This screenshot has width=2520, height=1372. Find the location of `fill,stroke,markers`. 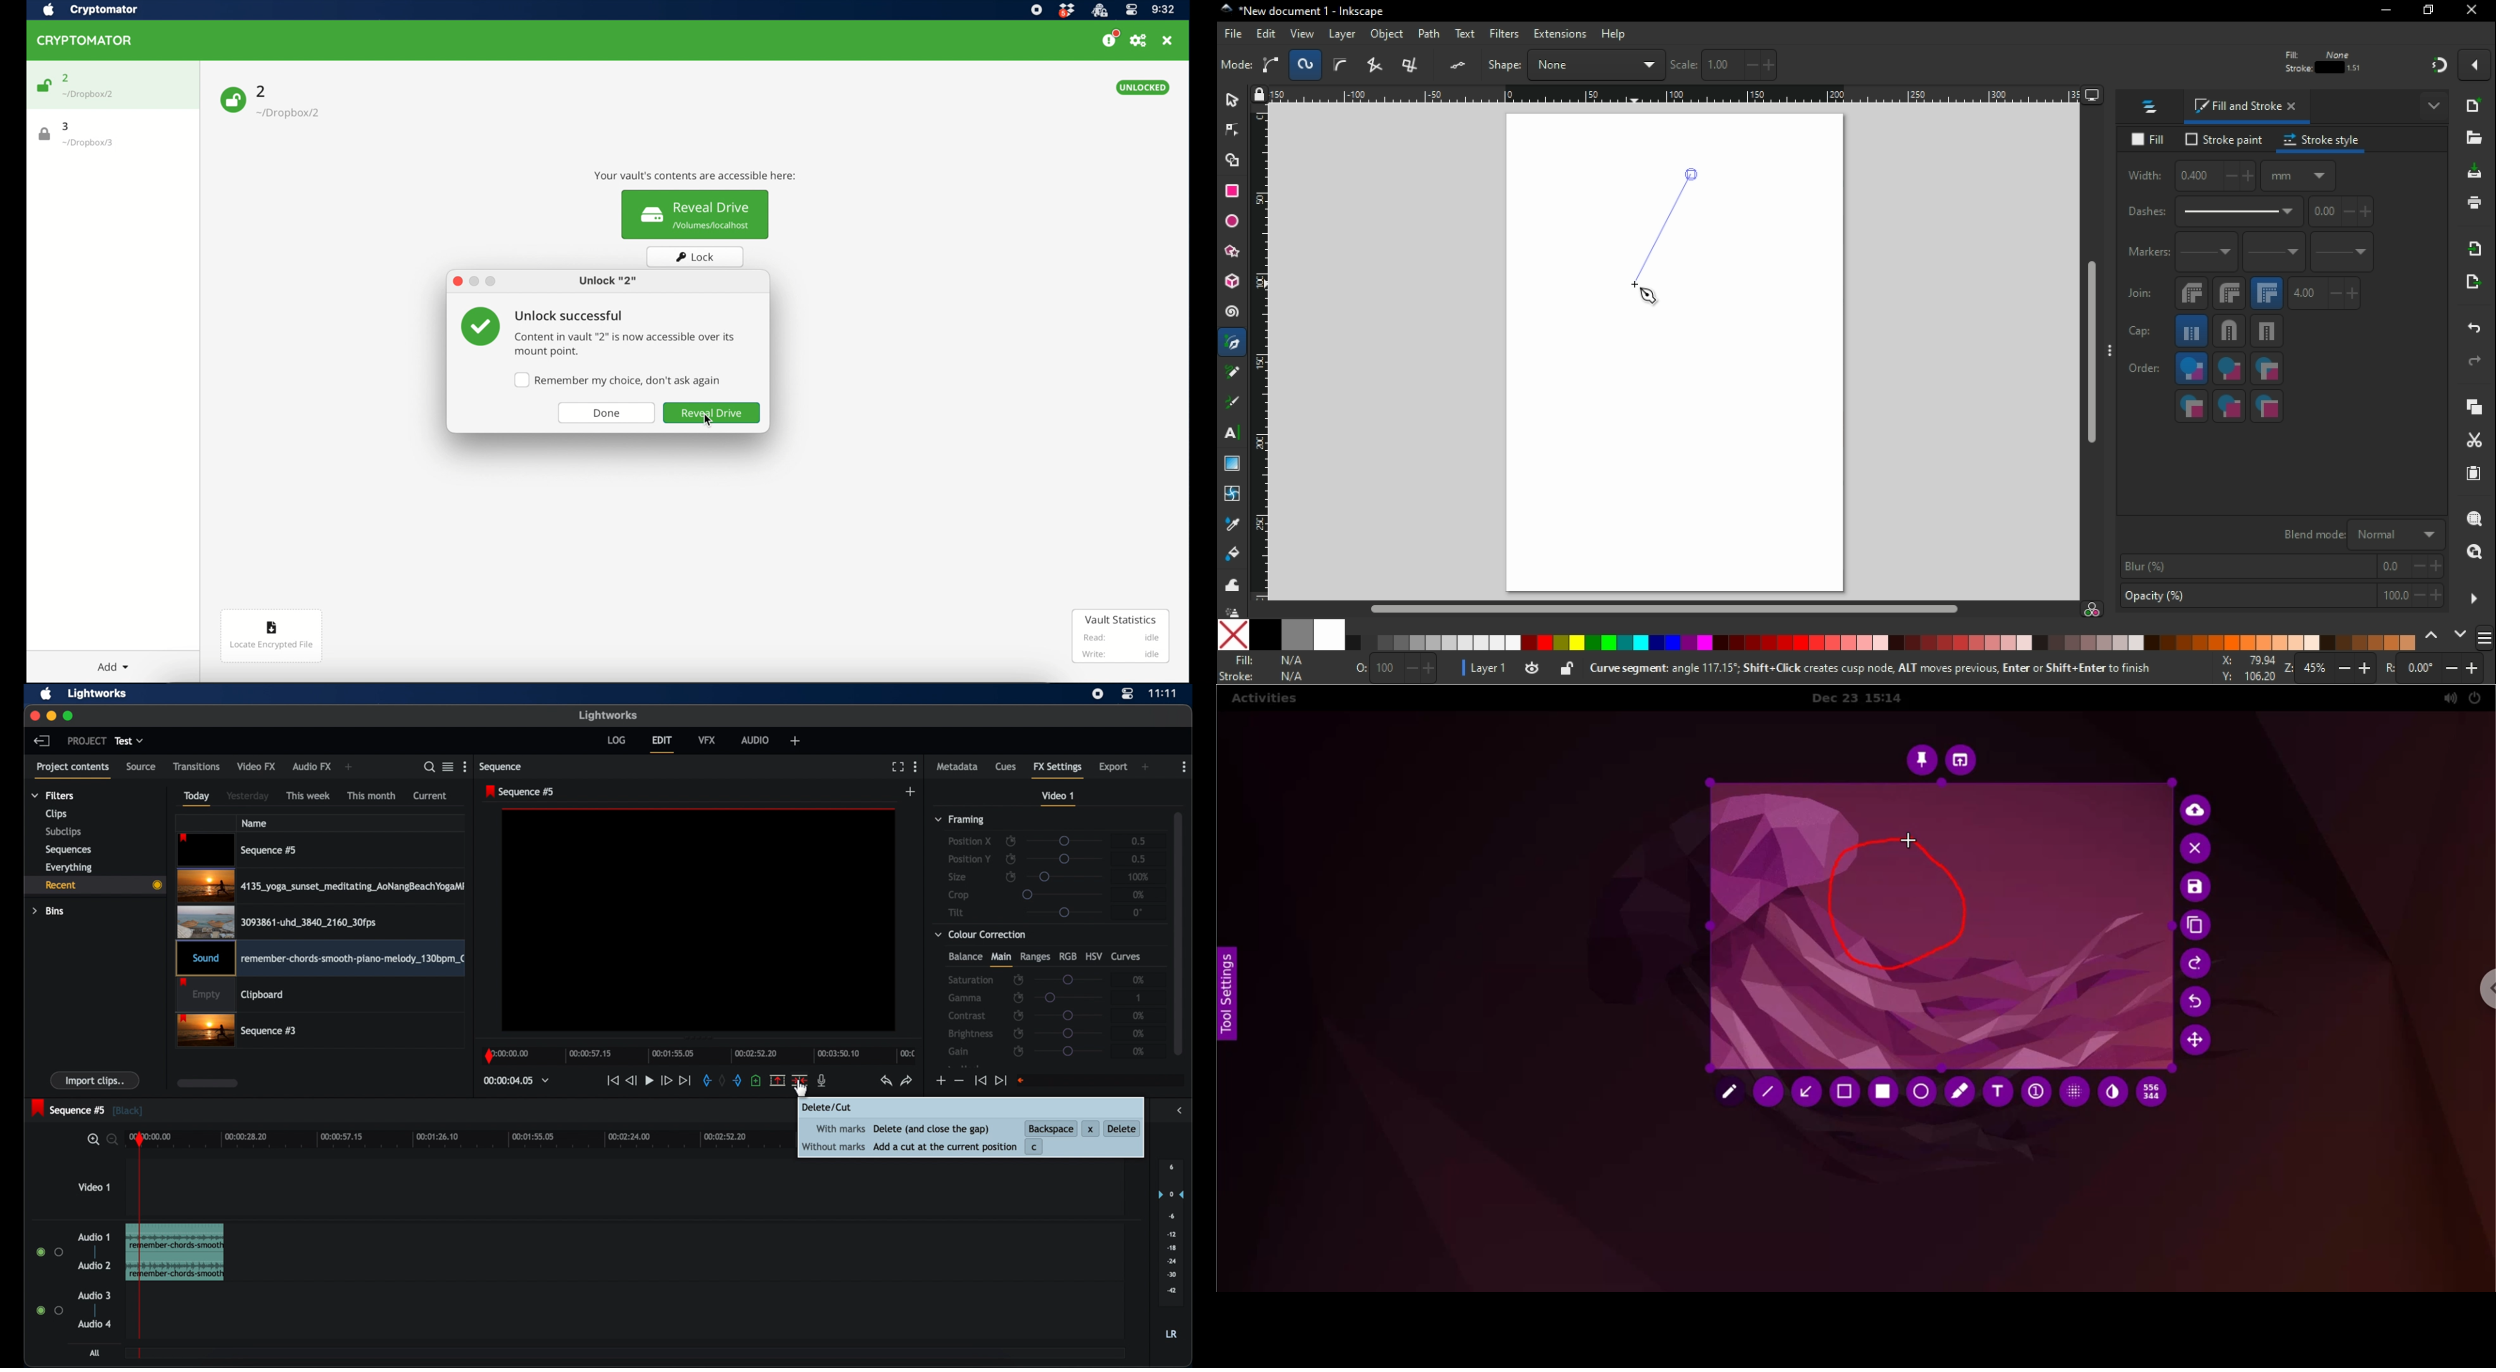

fill,stroke,markers is located at coordinates (2191, 371).